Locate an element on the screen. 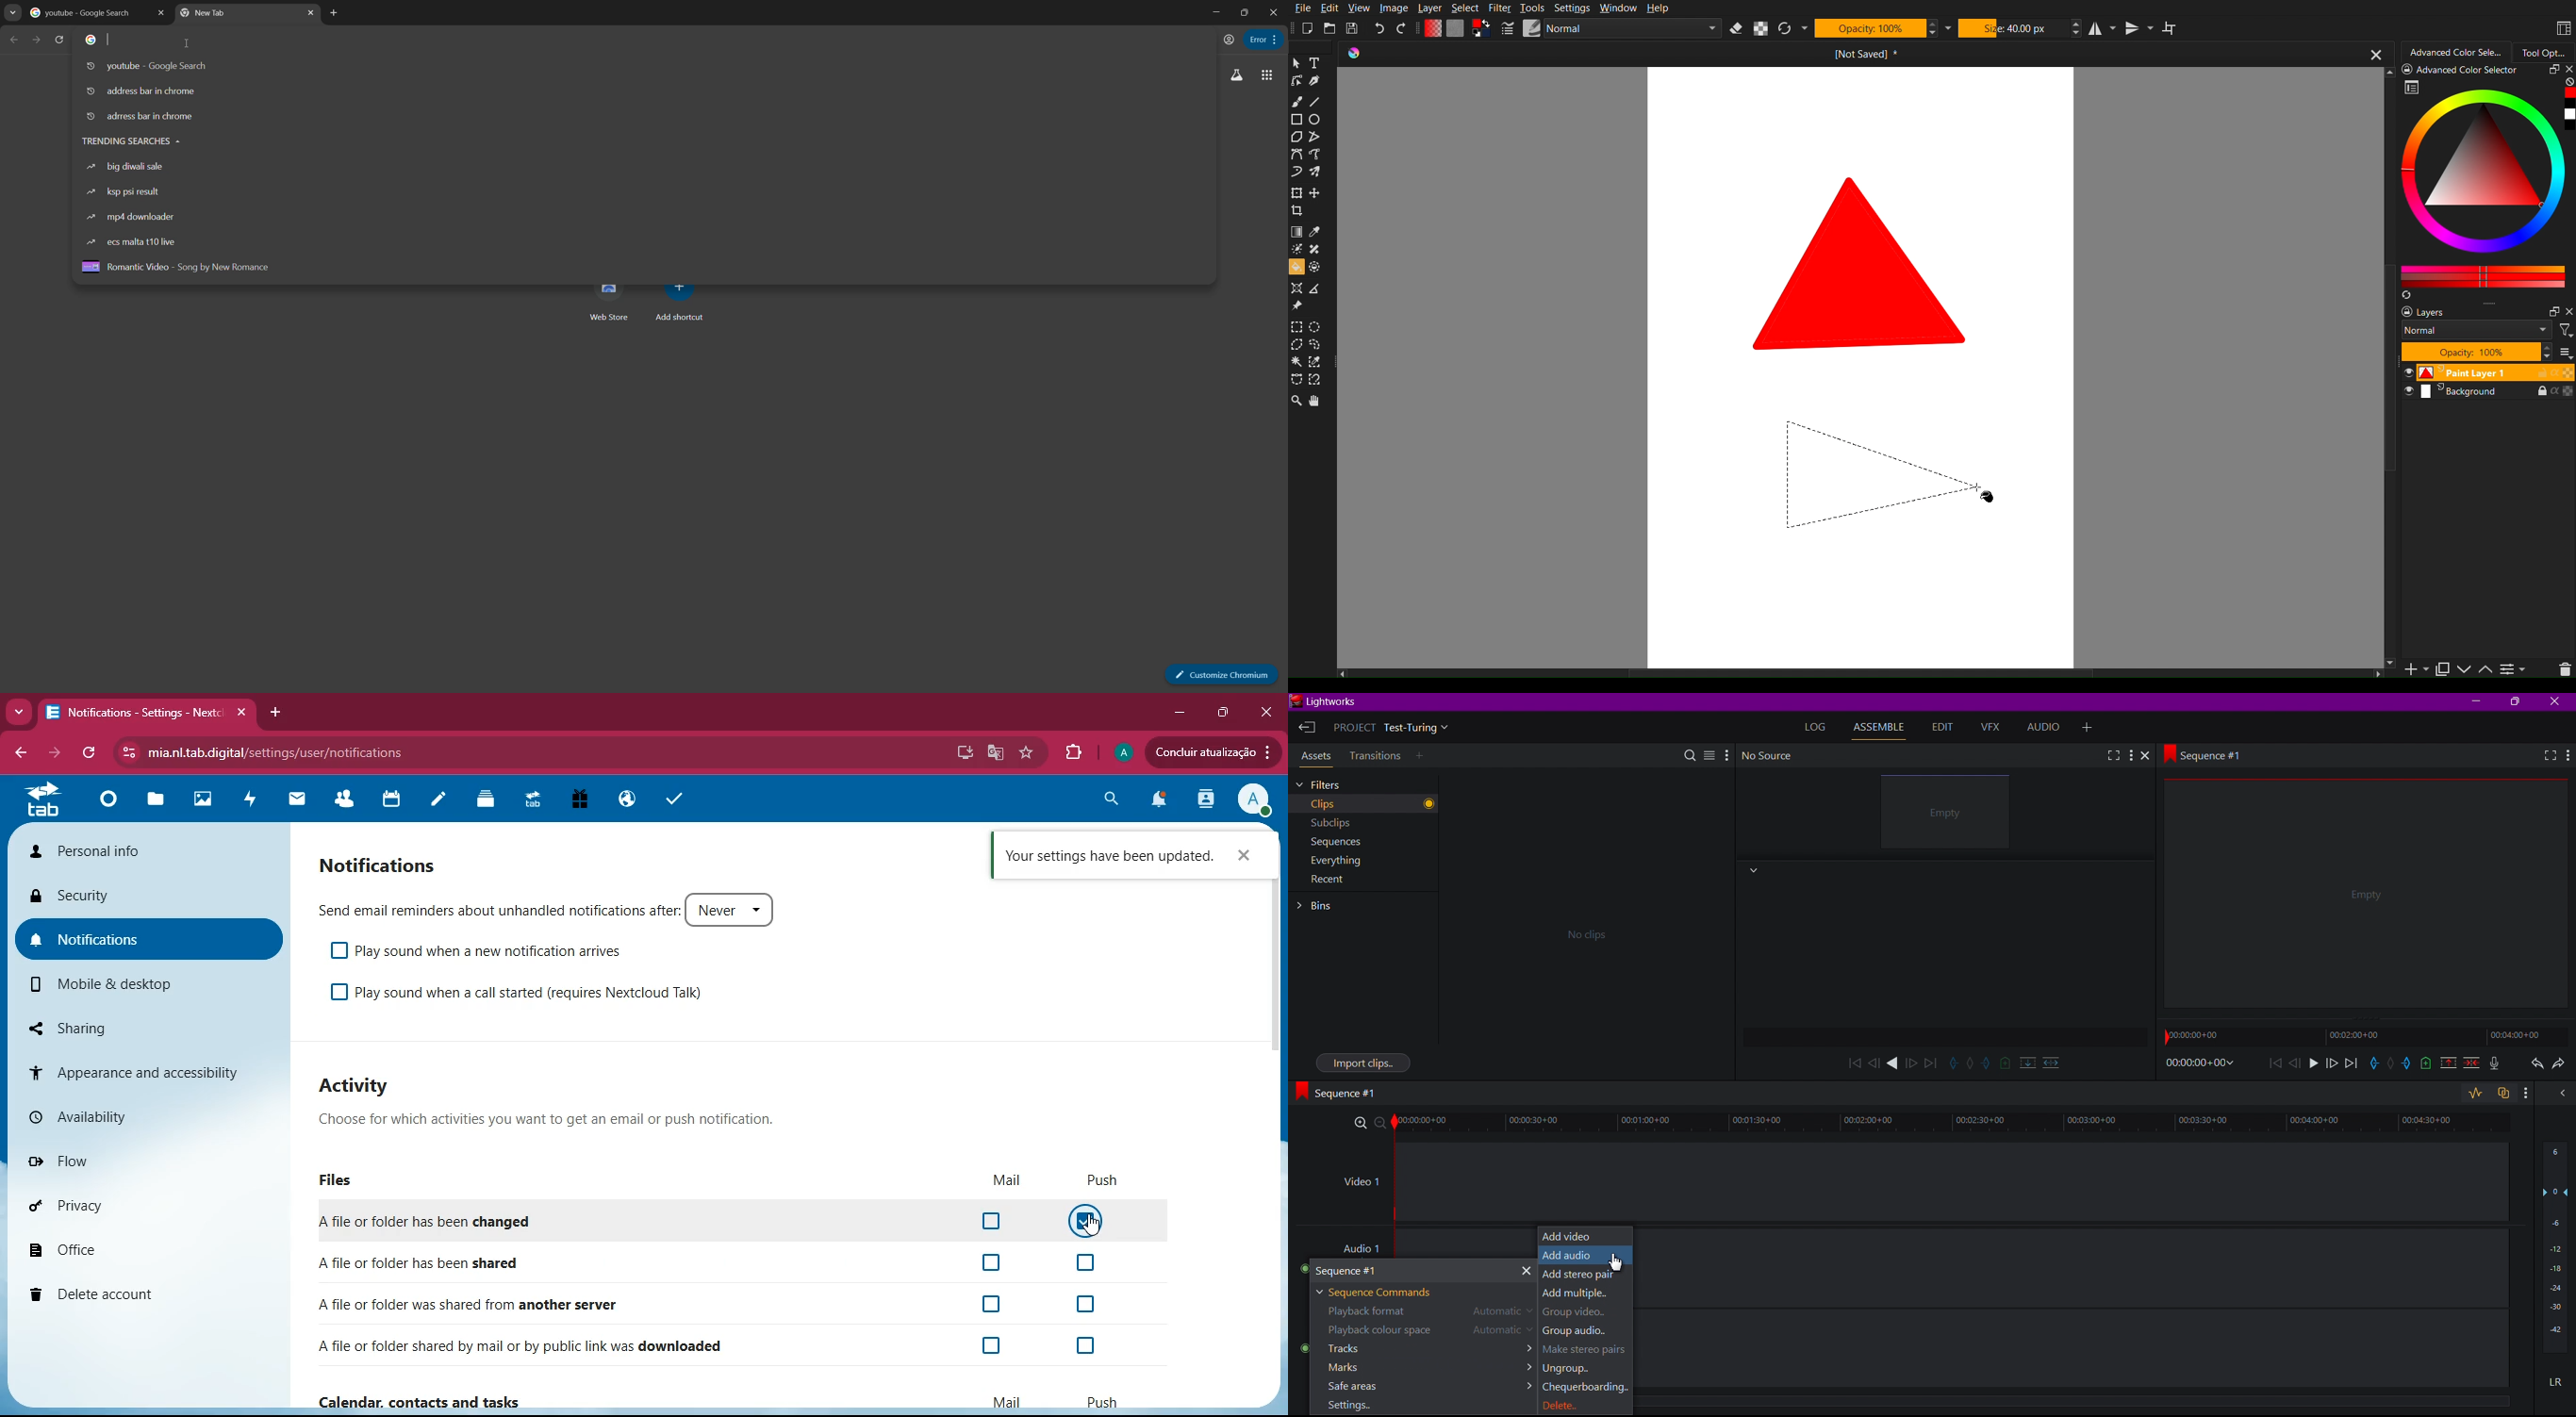  mic is located at coordinates (2498, 1065).